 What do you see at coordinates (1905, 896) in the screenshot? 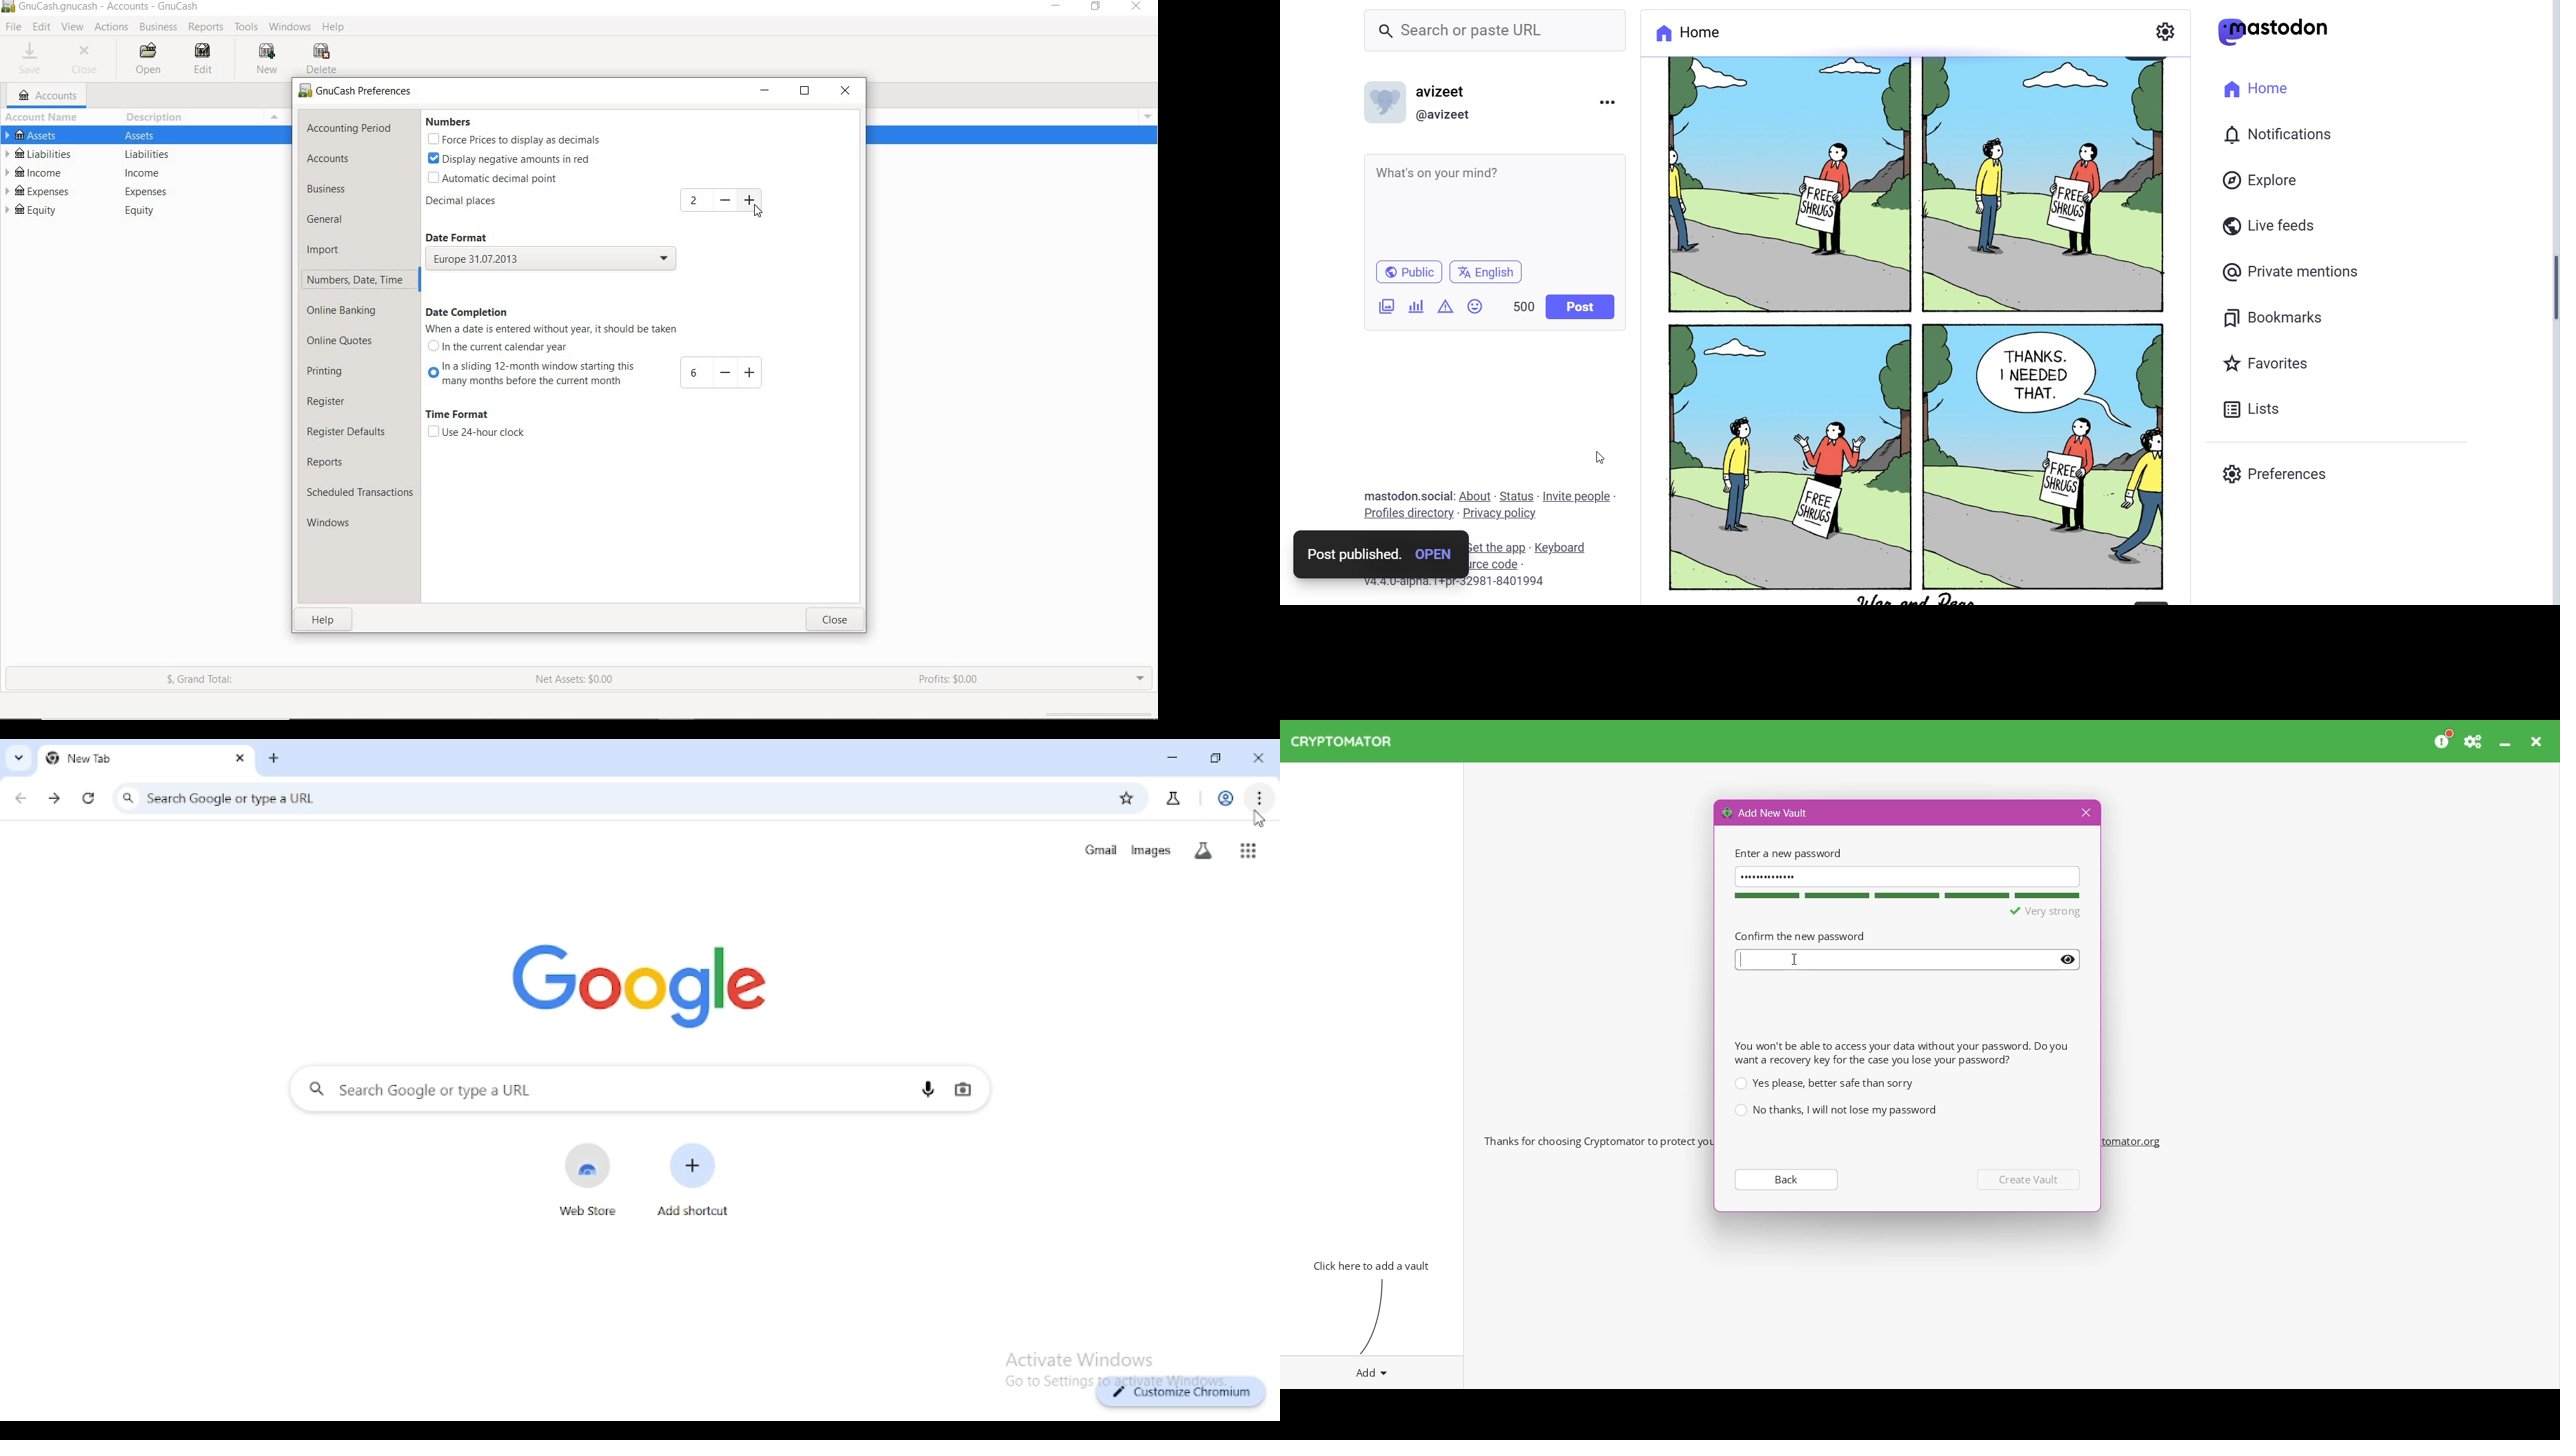
I see `Password strength` at bounding box center [1905, 896].